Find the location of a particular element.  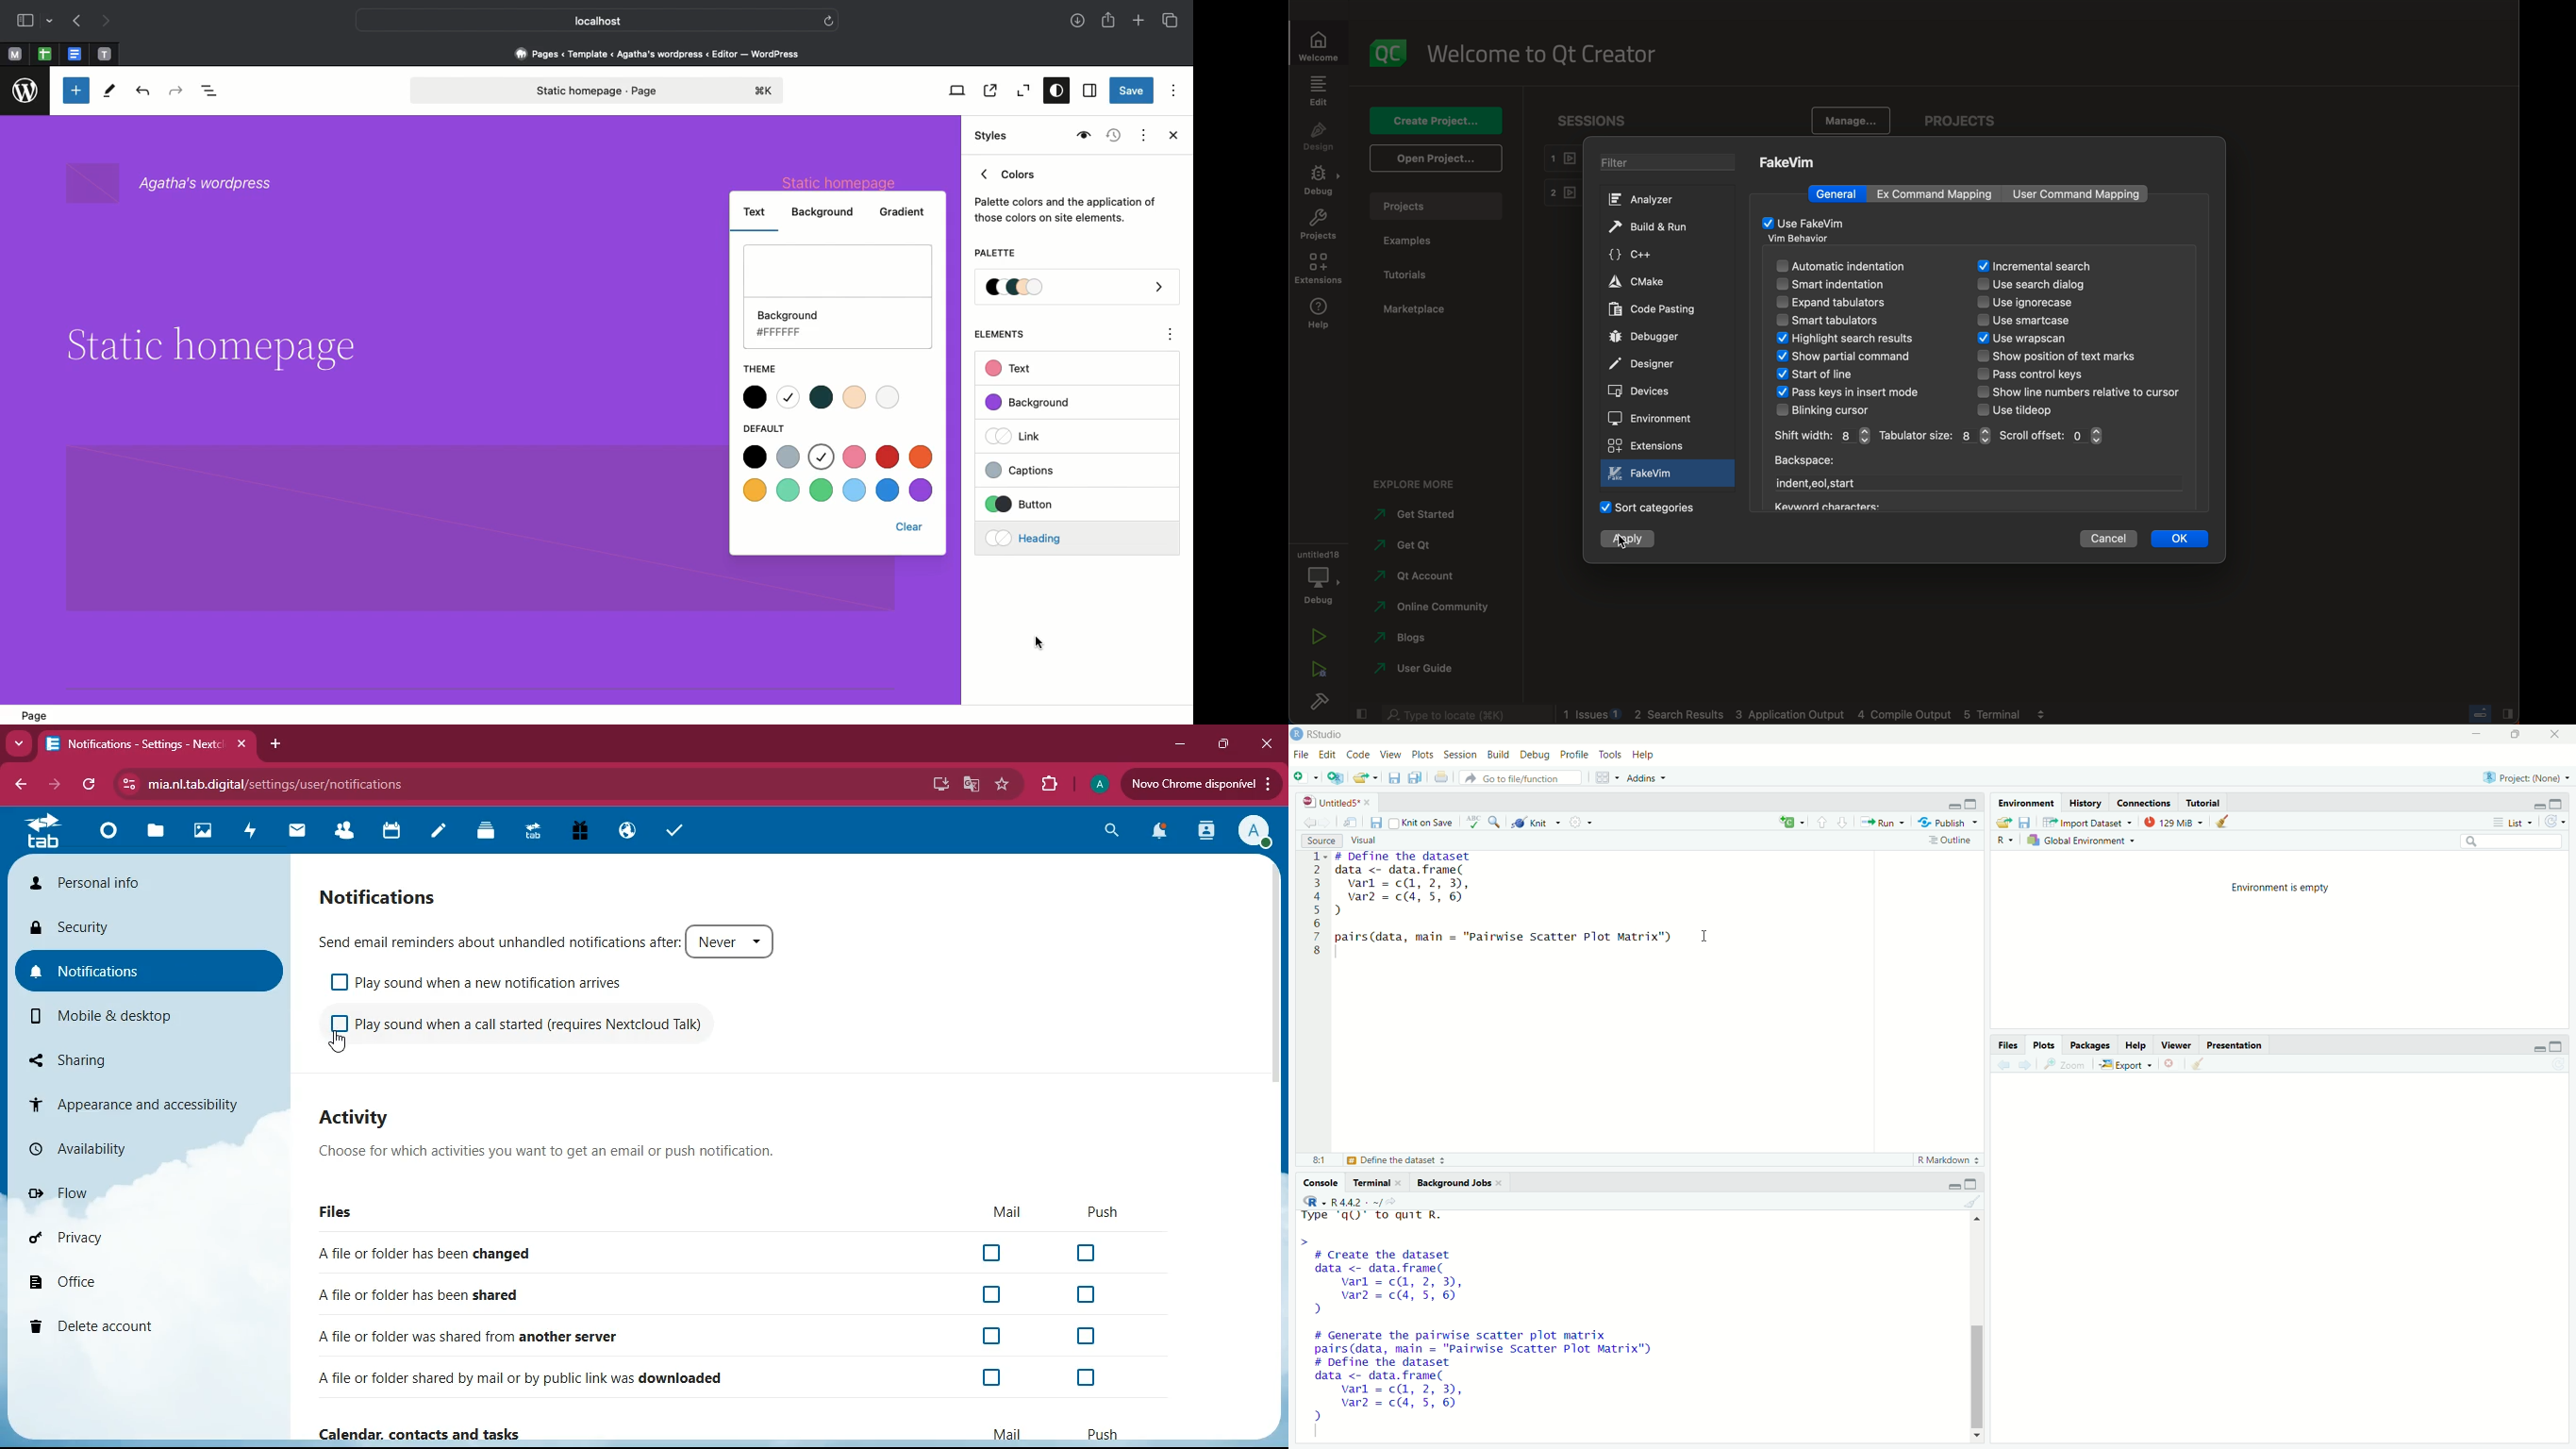

Terminal is located at coordinates (1376, 1181).